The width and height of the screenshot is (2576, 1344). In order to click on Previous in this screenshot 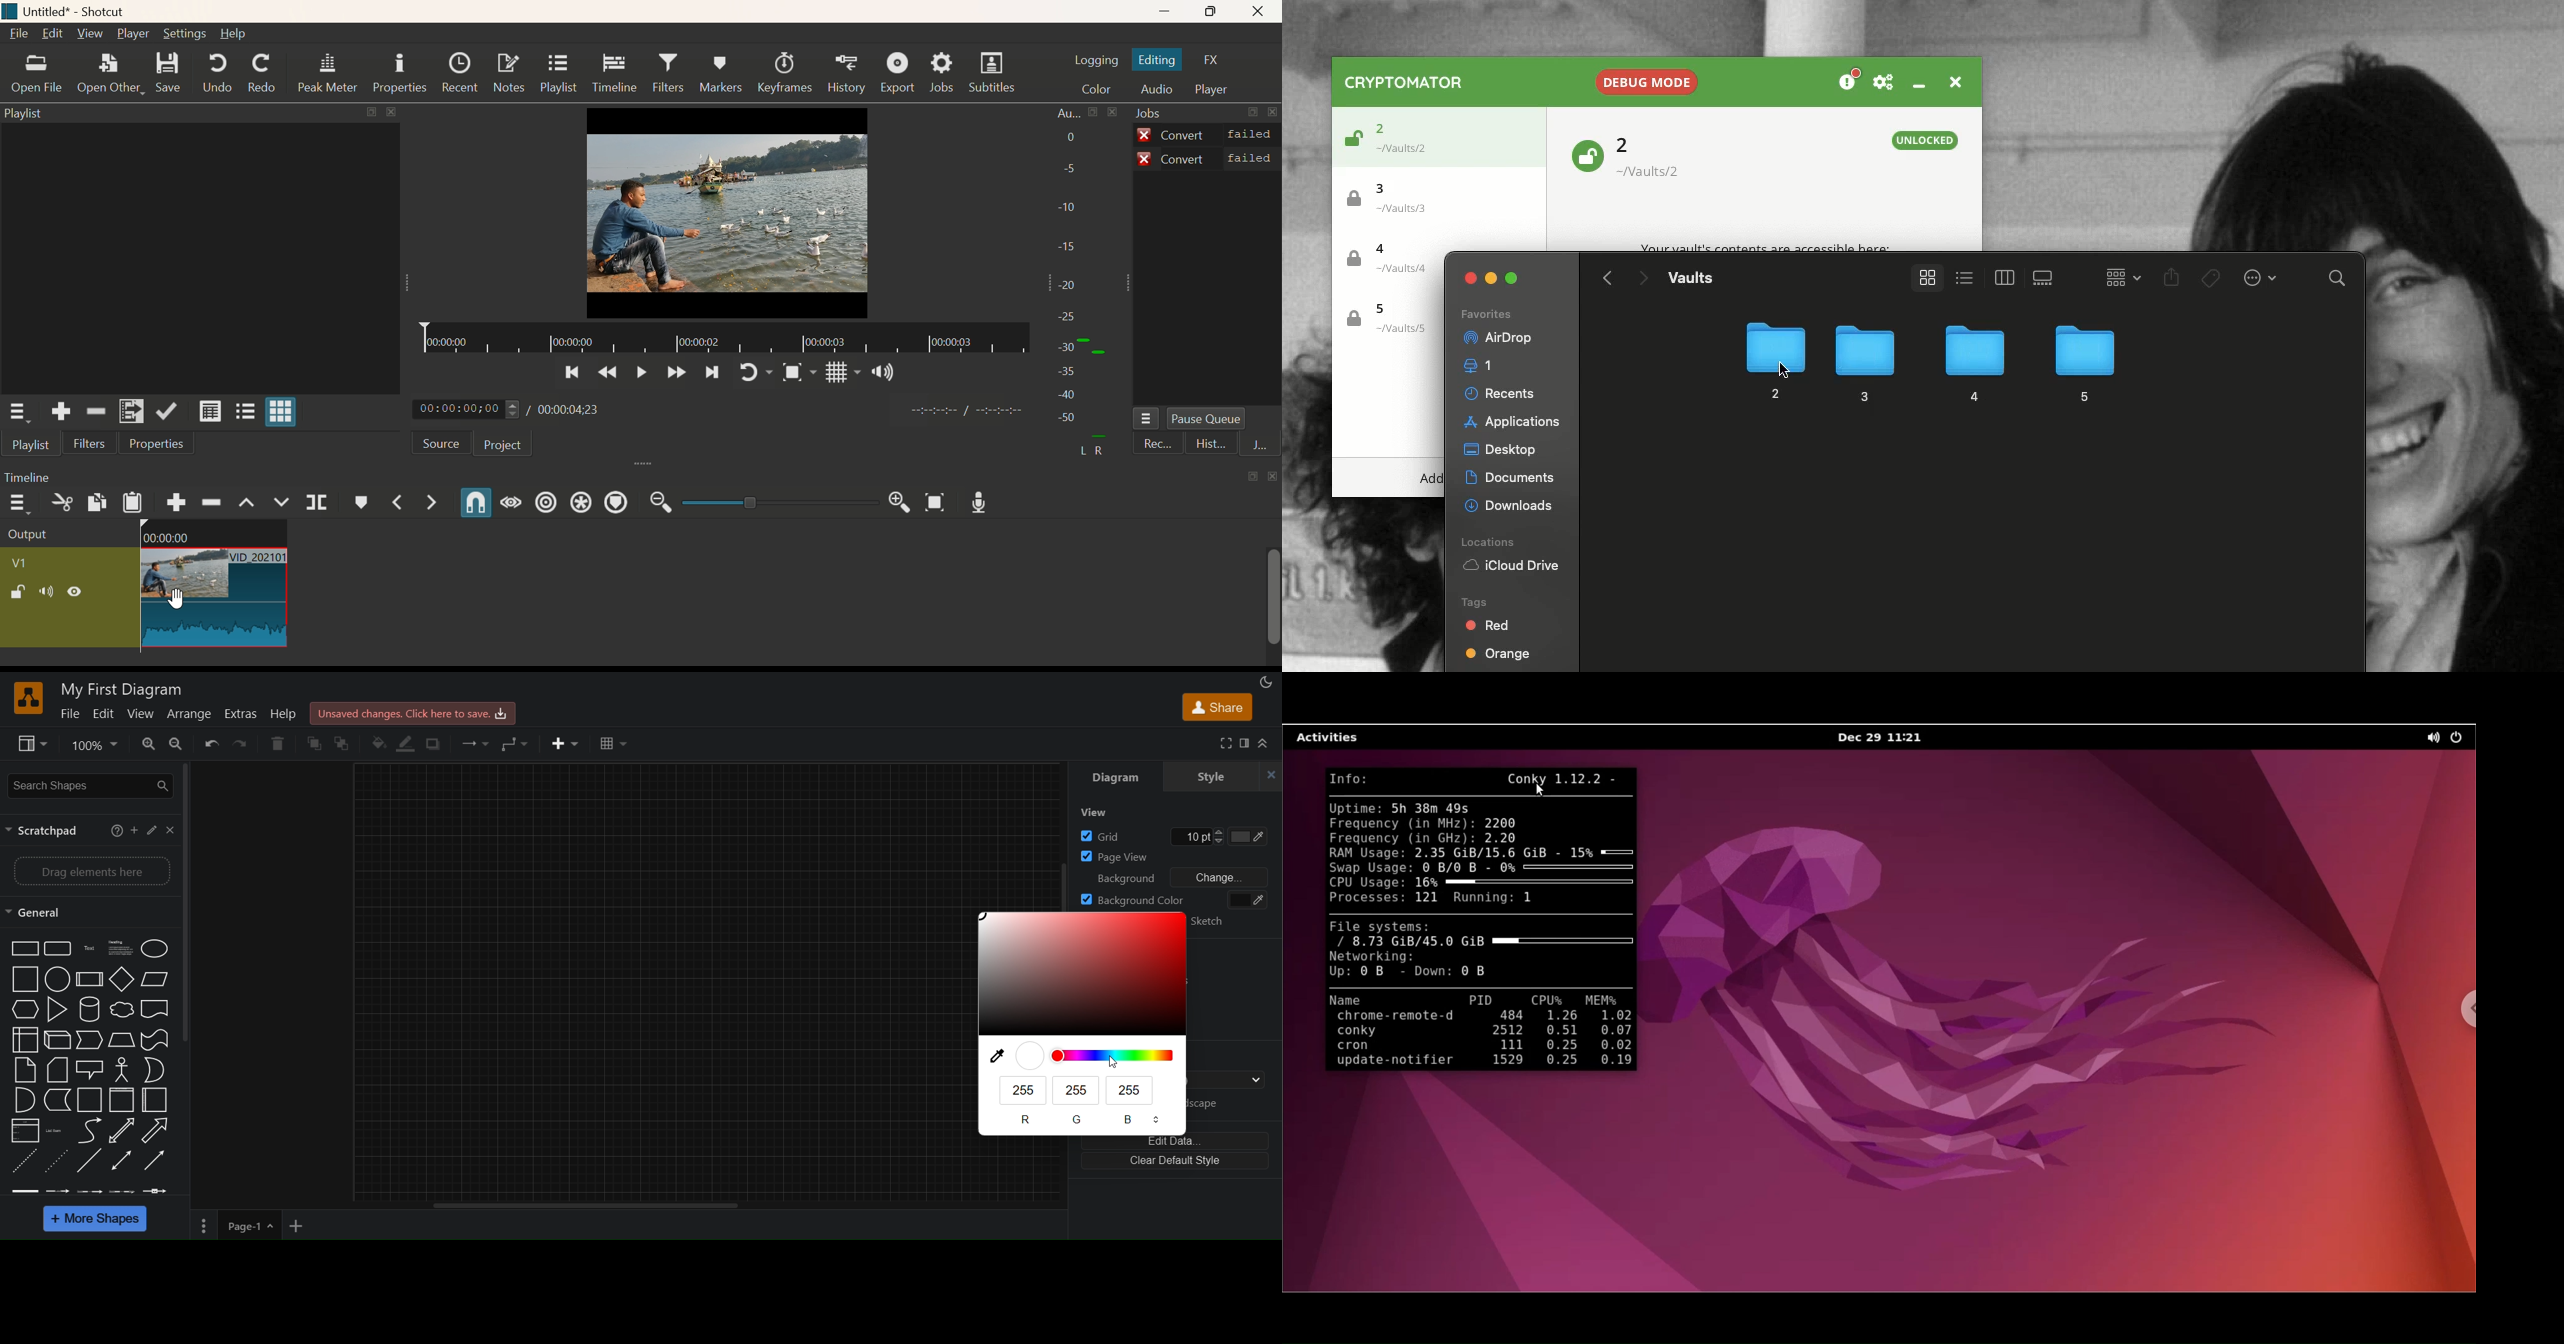, I will do `click(608, 375)`.